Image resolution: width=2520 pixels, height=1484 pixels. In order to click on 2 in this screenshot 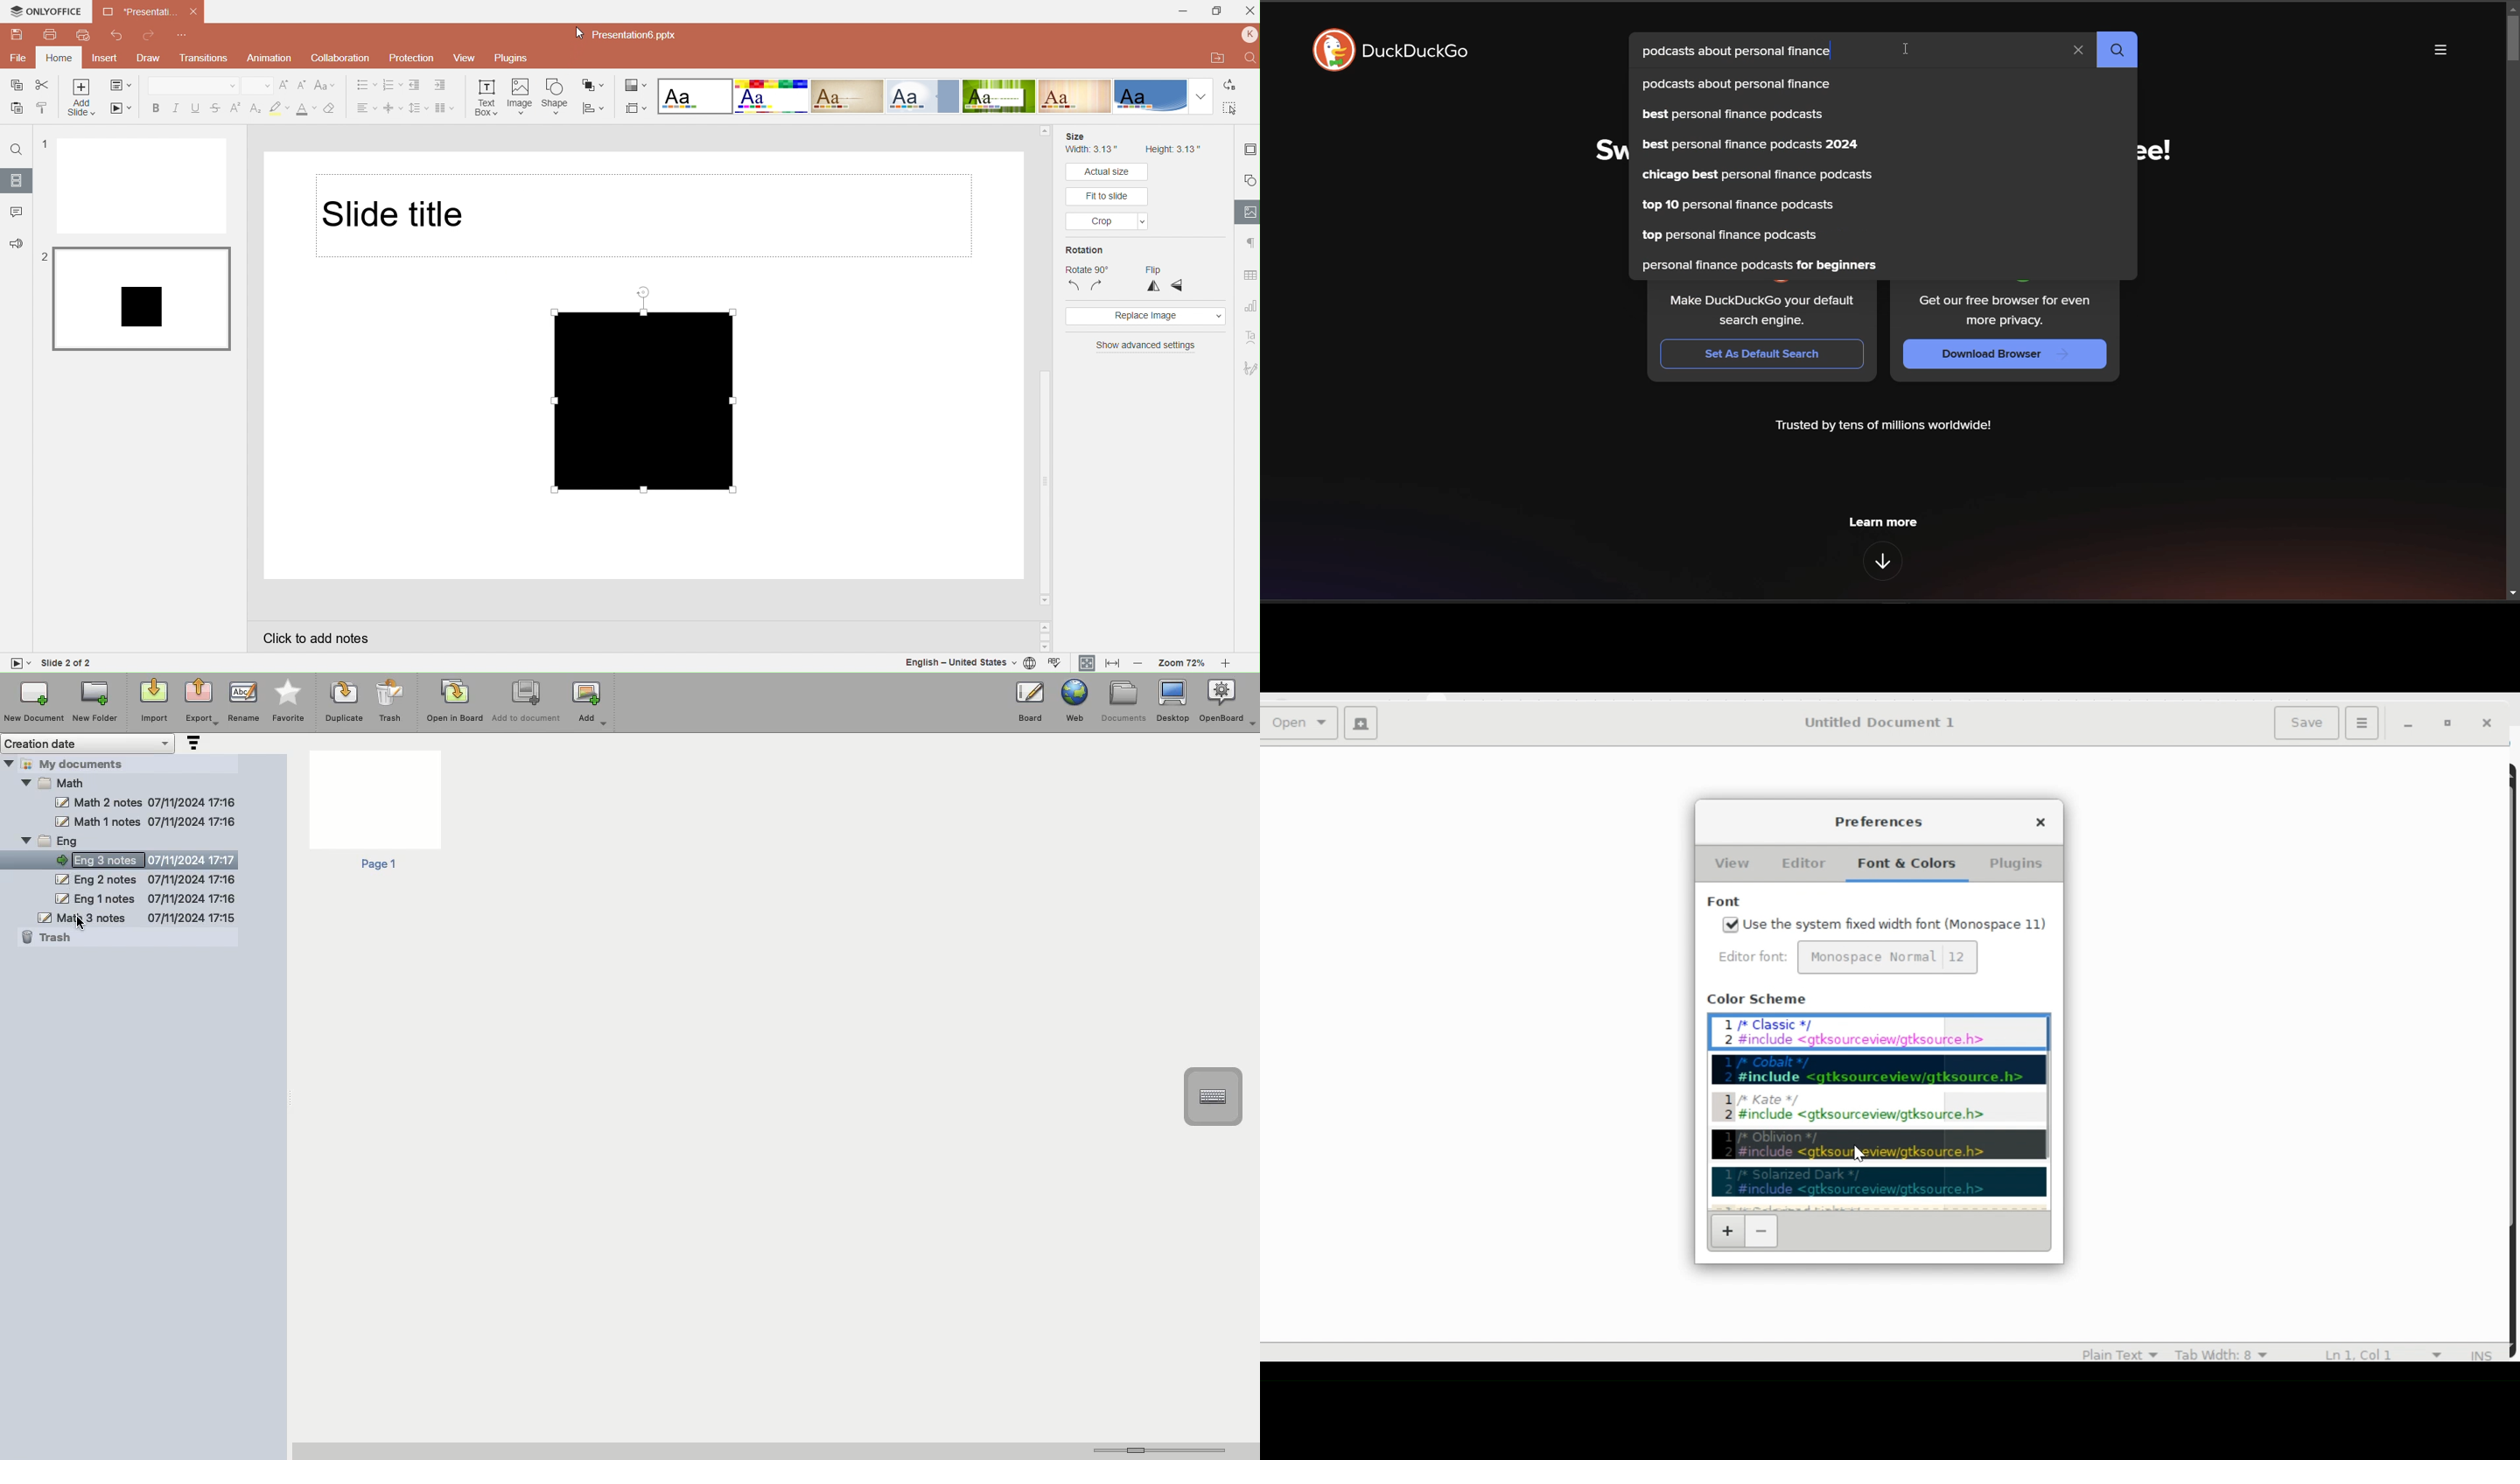, I will do `click(42, 258)`.